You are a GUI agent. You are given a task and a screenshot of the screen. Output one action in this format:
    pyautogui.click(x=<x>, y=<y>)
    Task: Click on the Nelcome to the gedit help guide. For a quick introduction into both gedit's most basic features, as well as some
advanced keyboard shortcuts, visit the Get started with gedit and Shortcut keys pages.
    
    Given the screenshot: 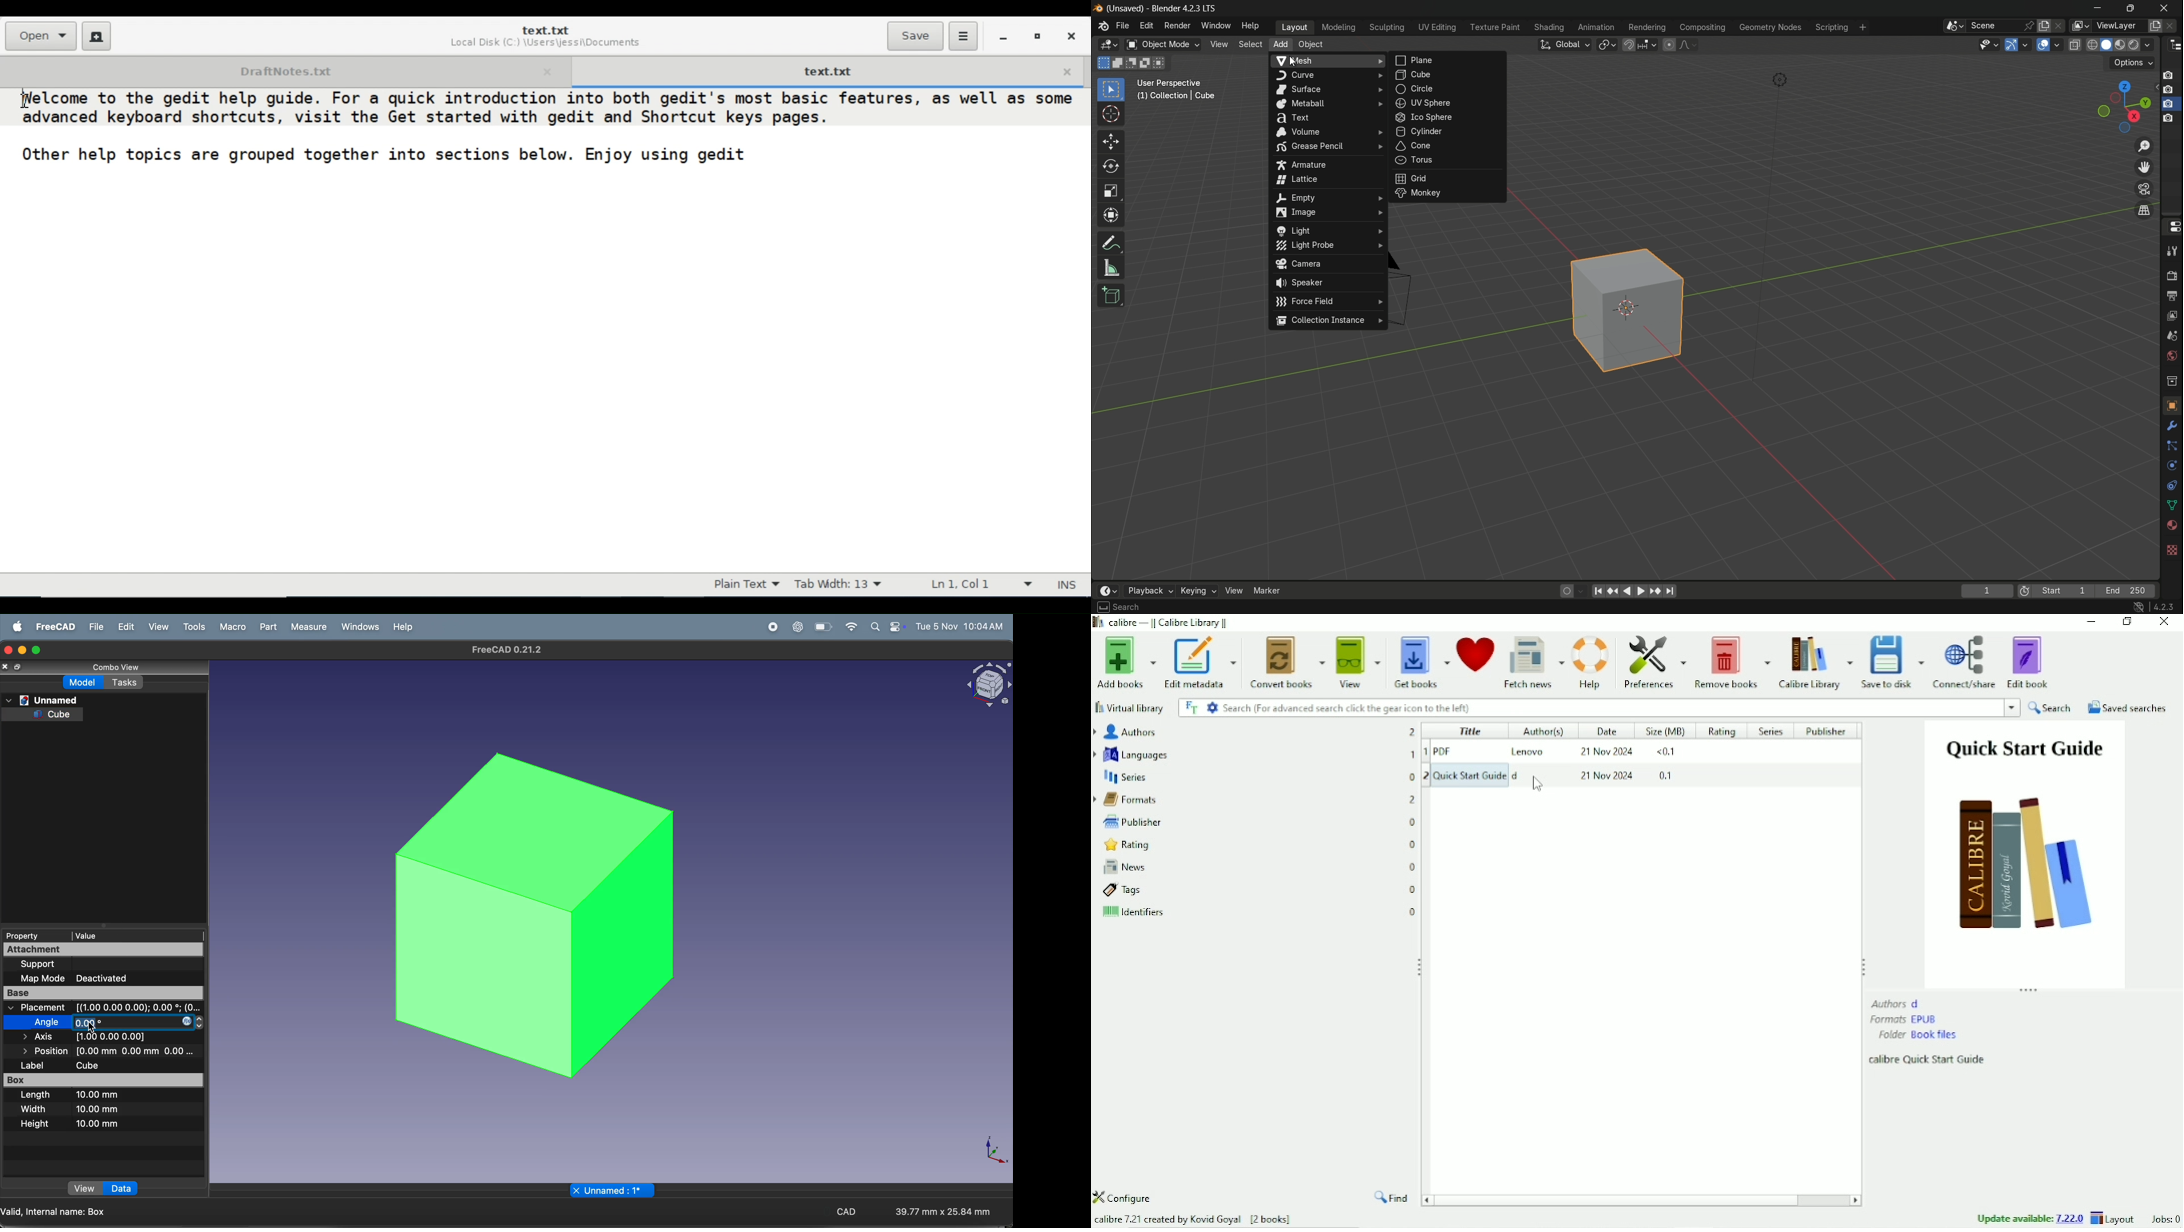 What is the action you would take?
    pyautogui.click(x=542, y=111)
    